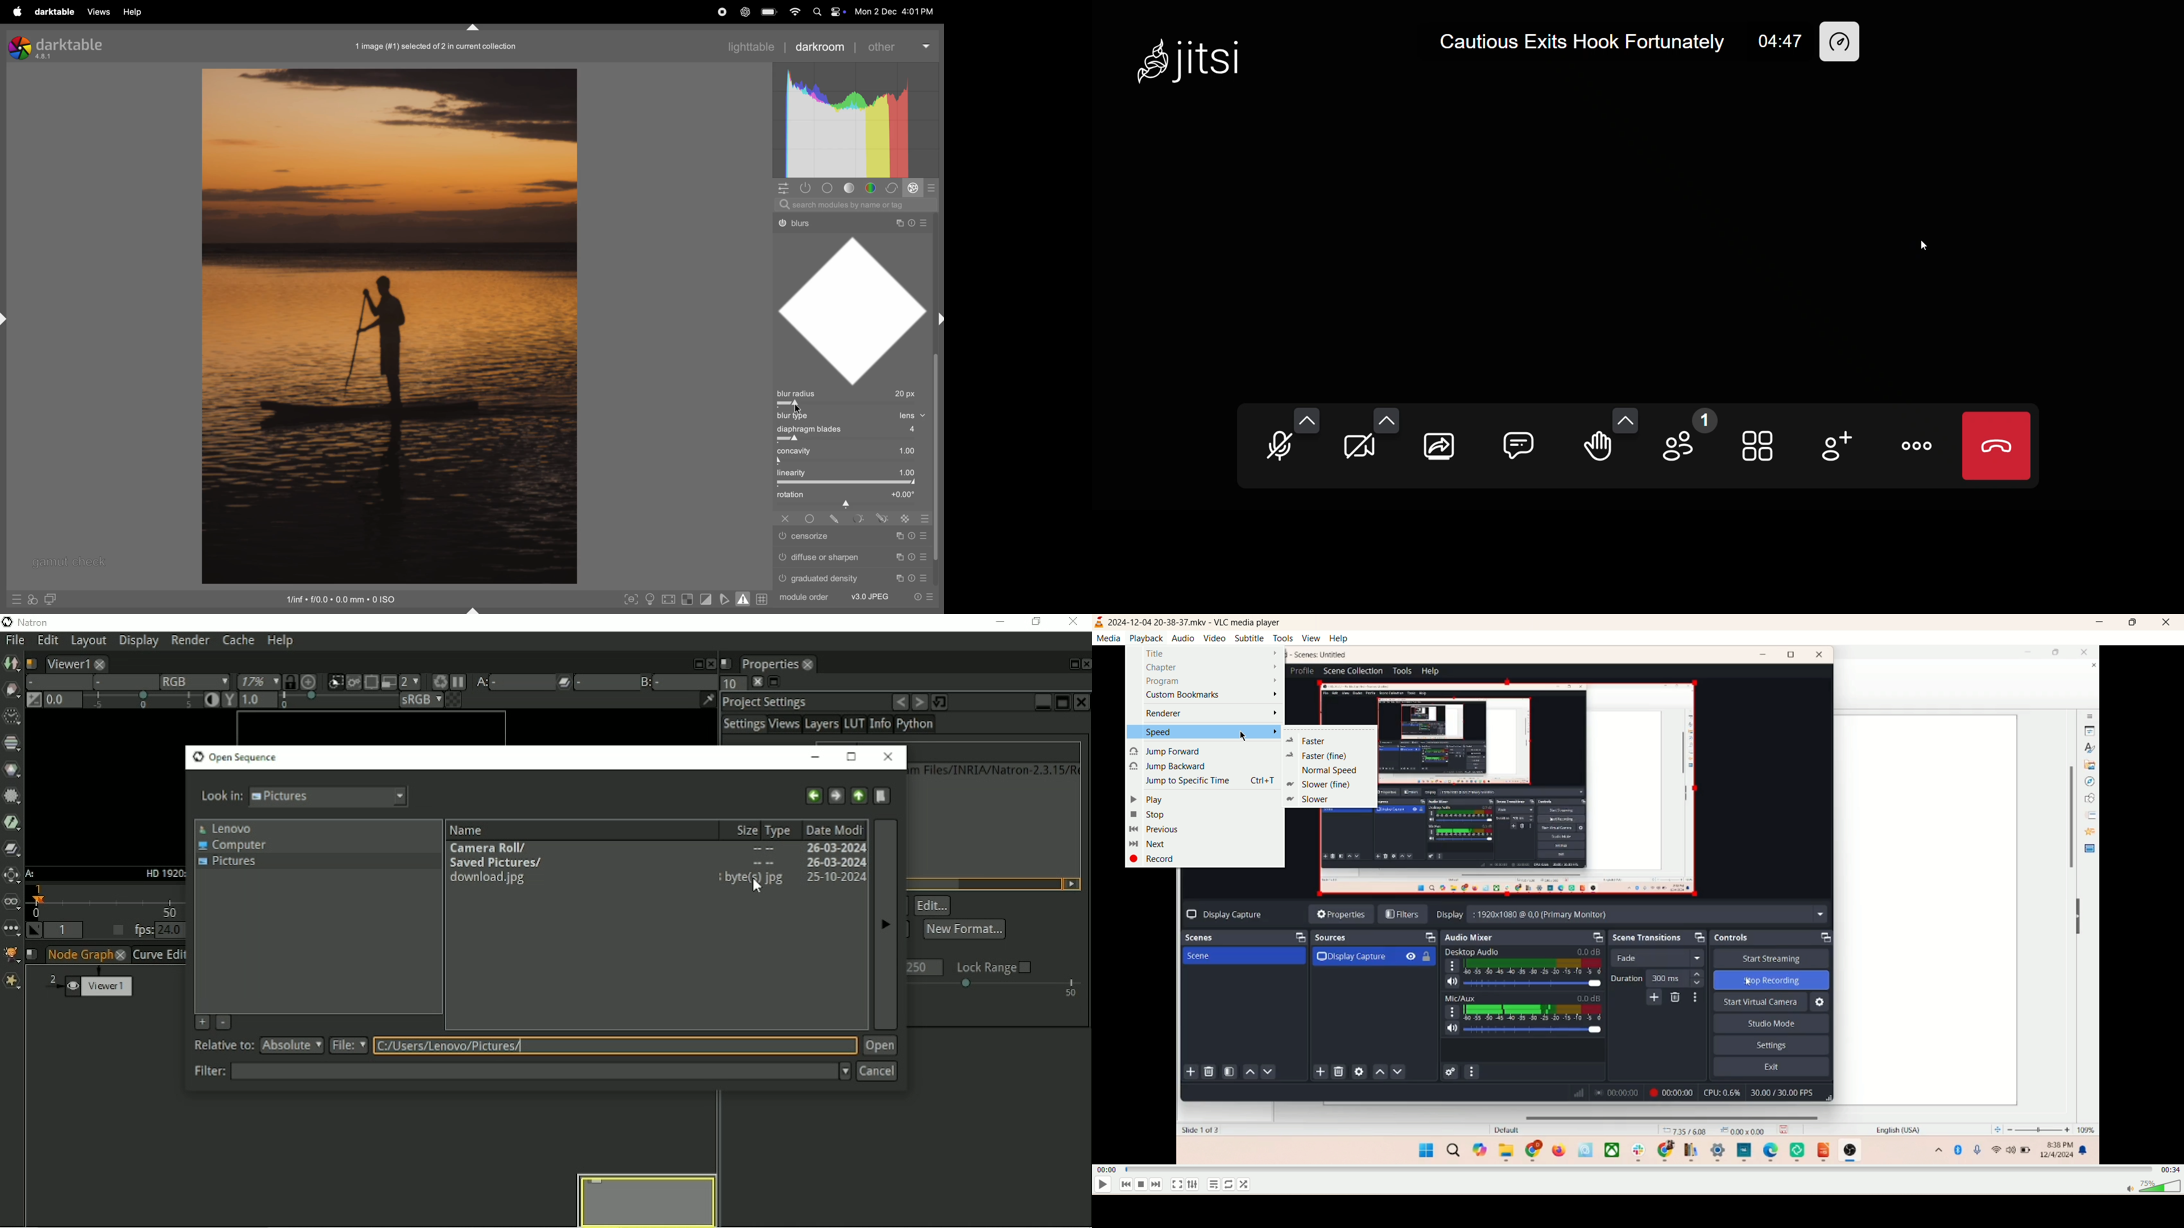 This screenshot has width=2184, height=1232. Describe the element at coordinates (849, 483) in the screenshot. I see `togglee bar` at that location.